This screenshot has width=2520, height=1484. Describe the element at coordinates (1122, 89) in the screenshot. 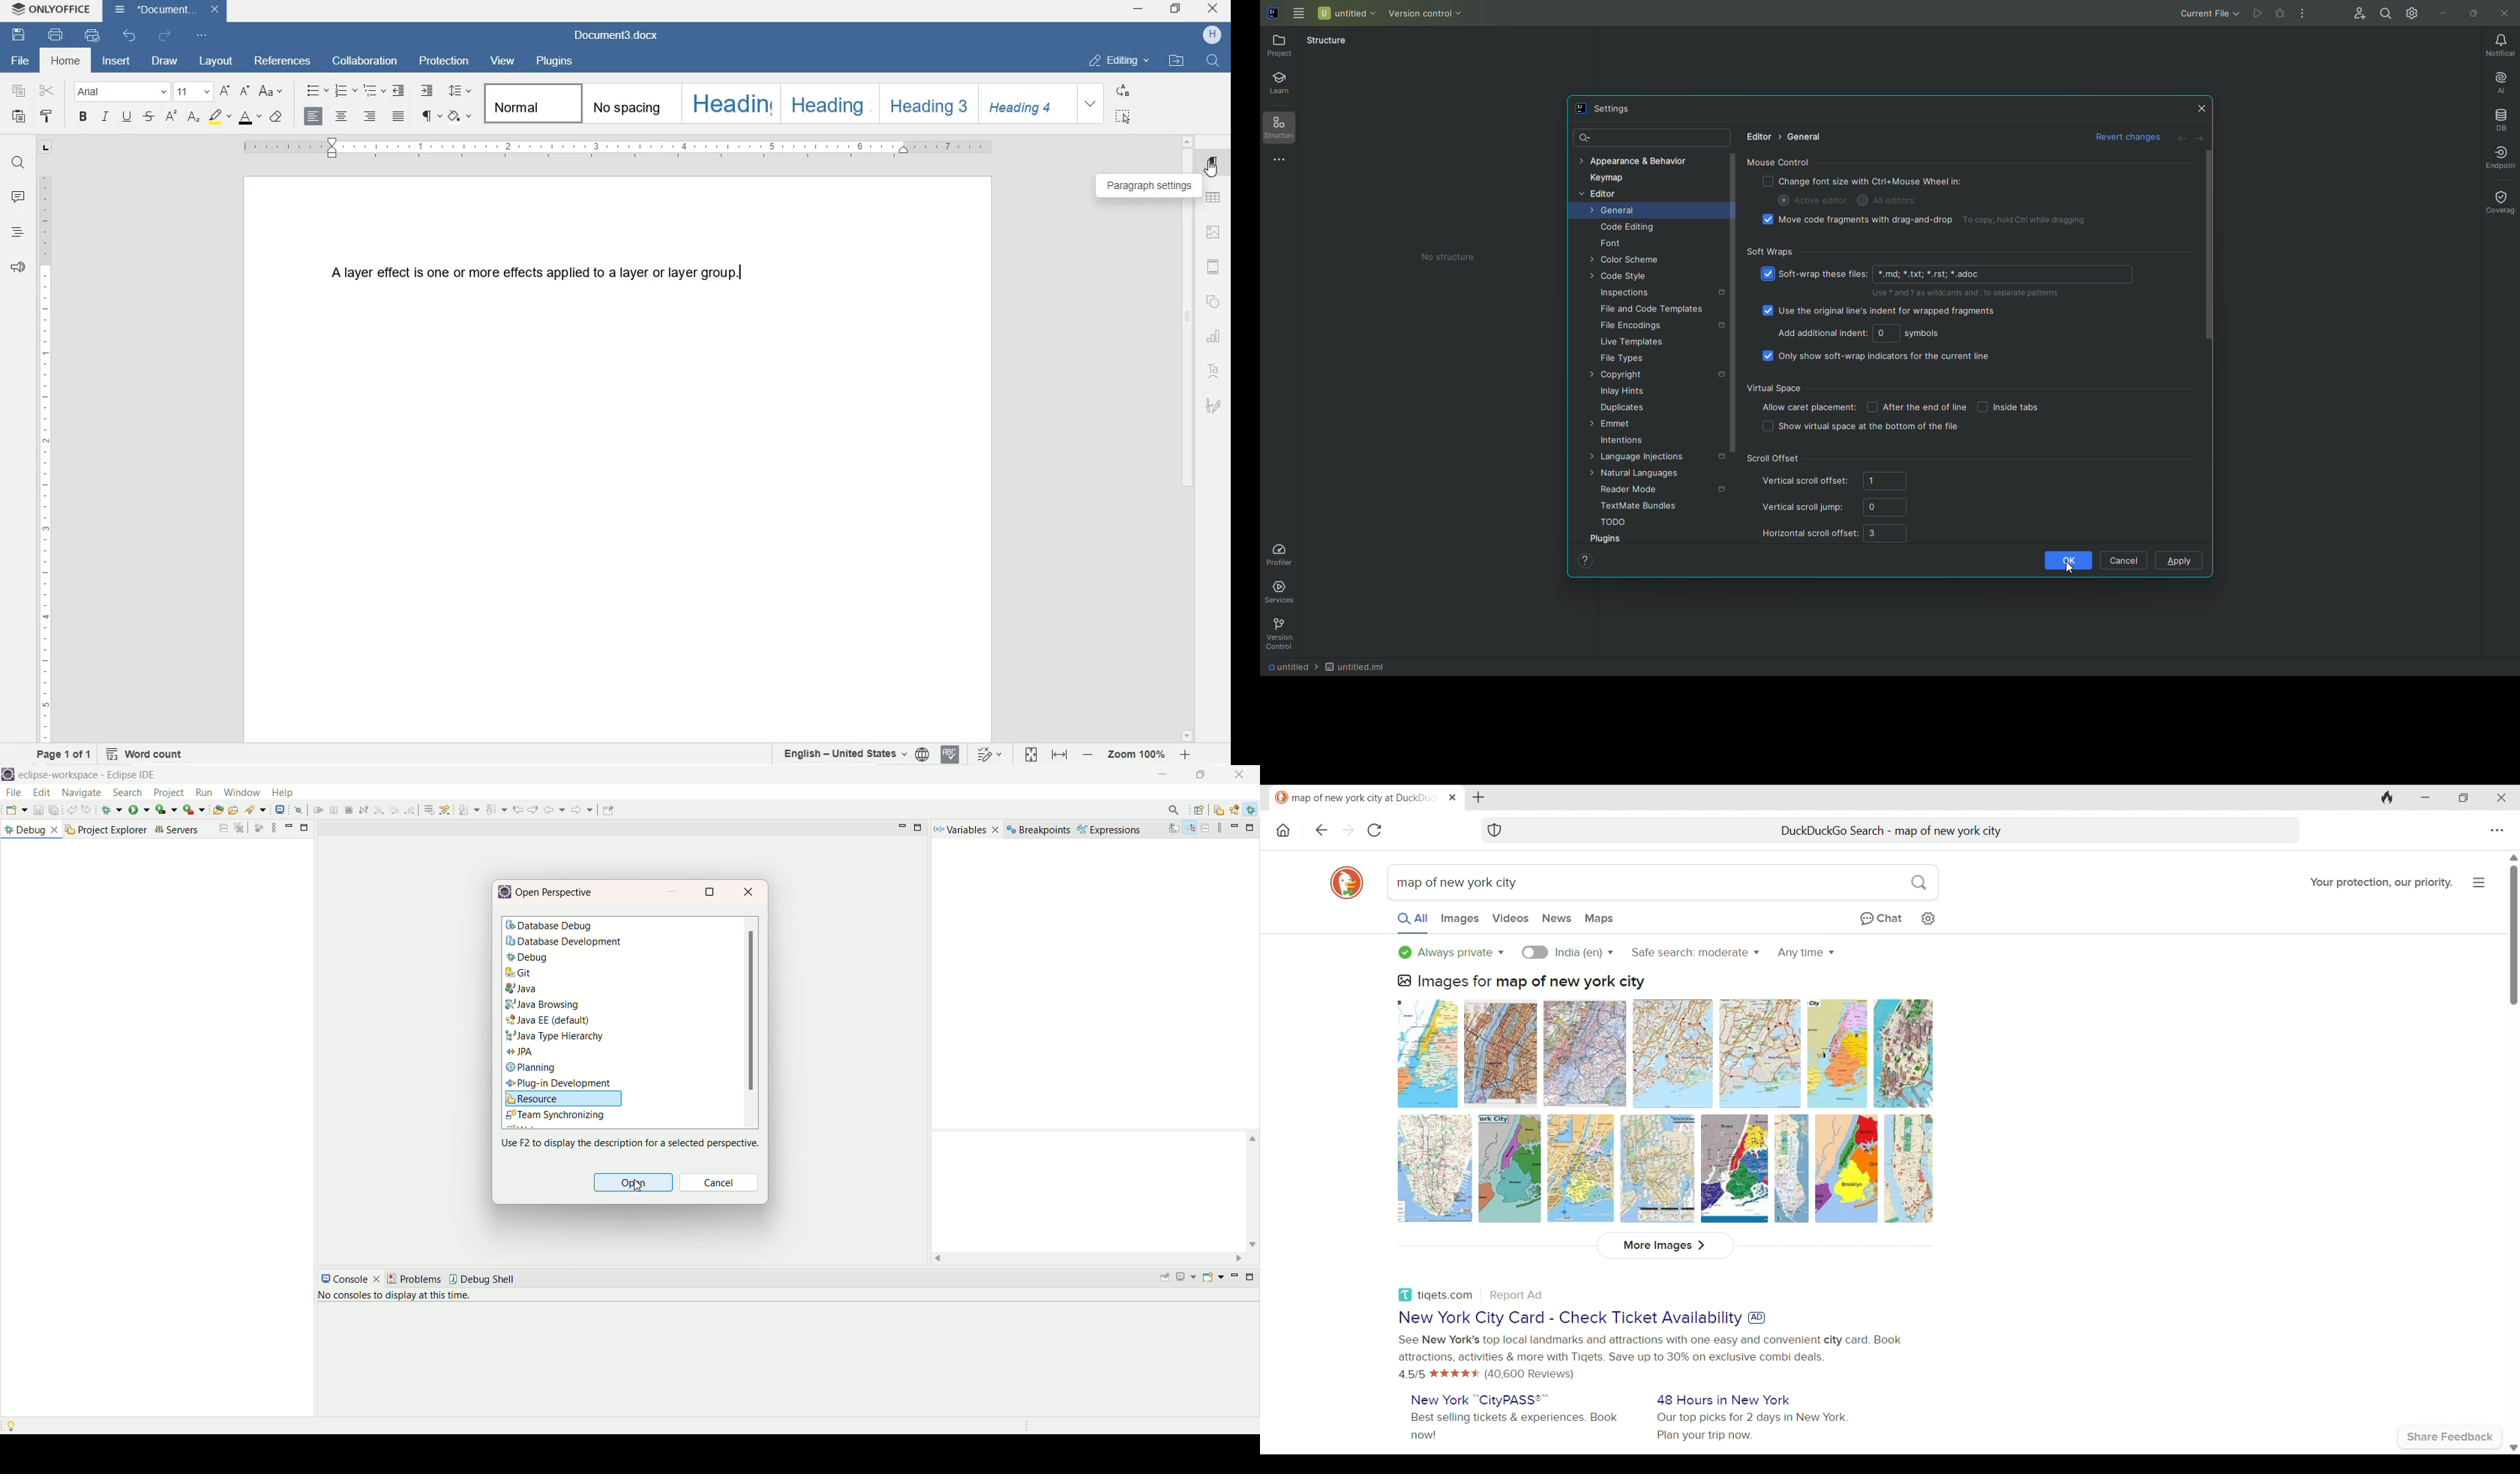

I see `REPLACE` at that location.